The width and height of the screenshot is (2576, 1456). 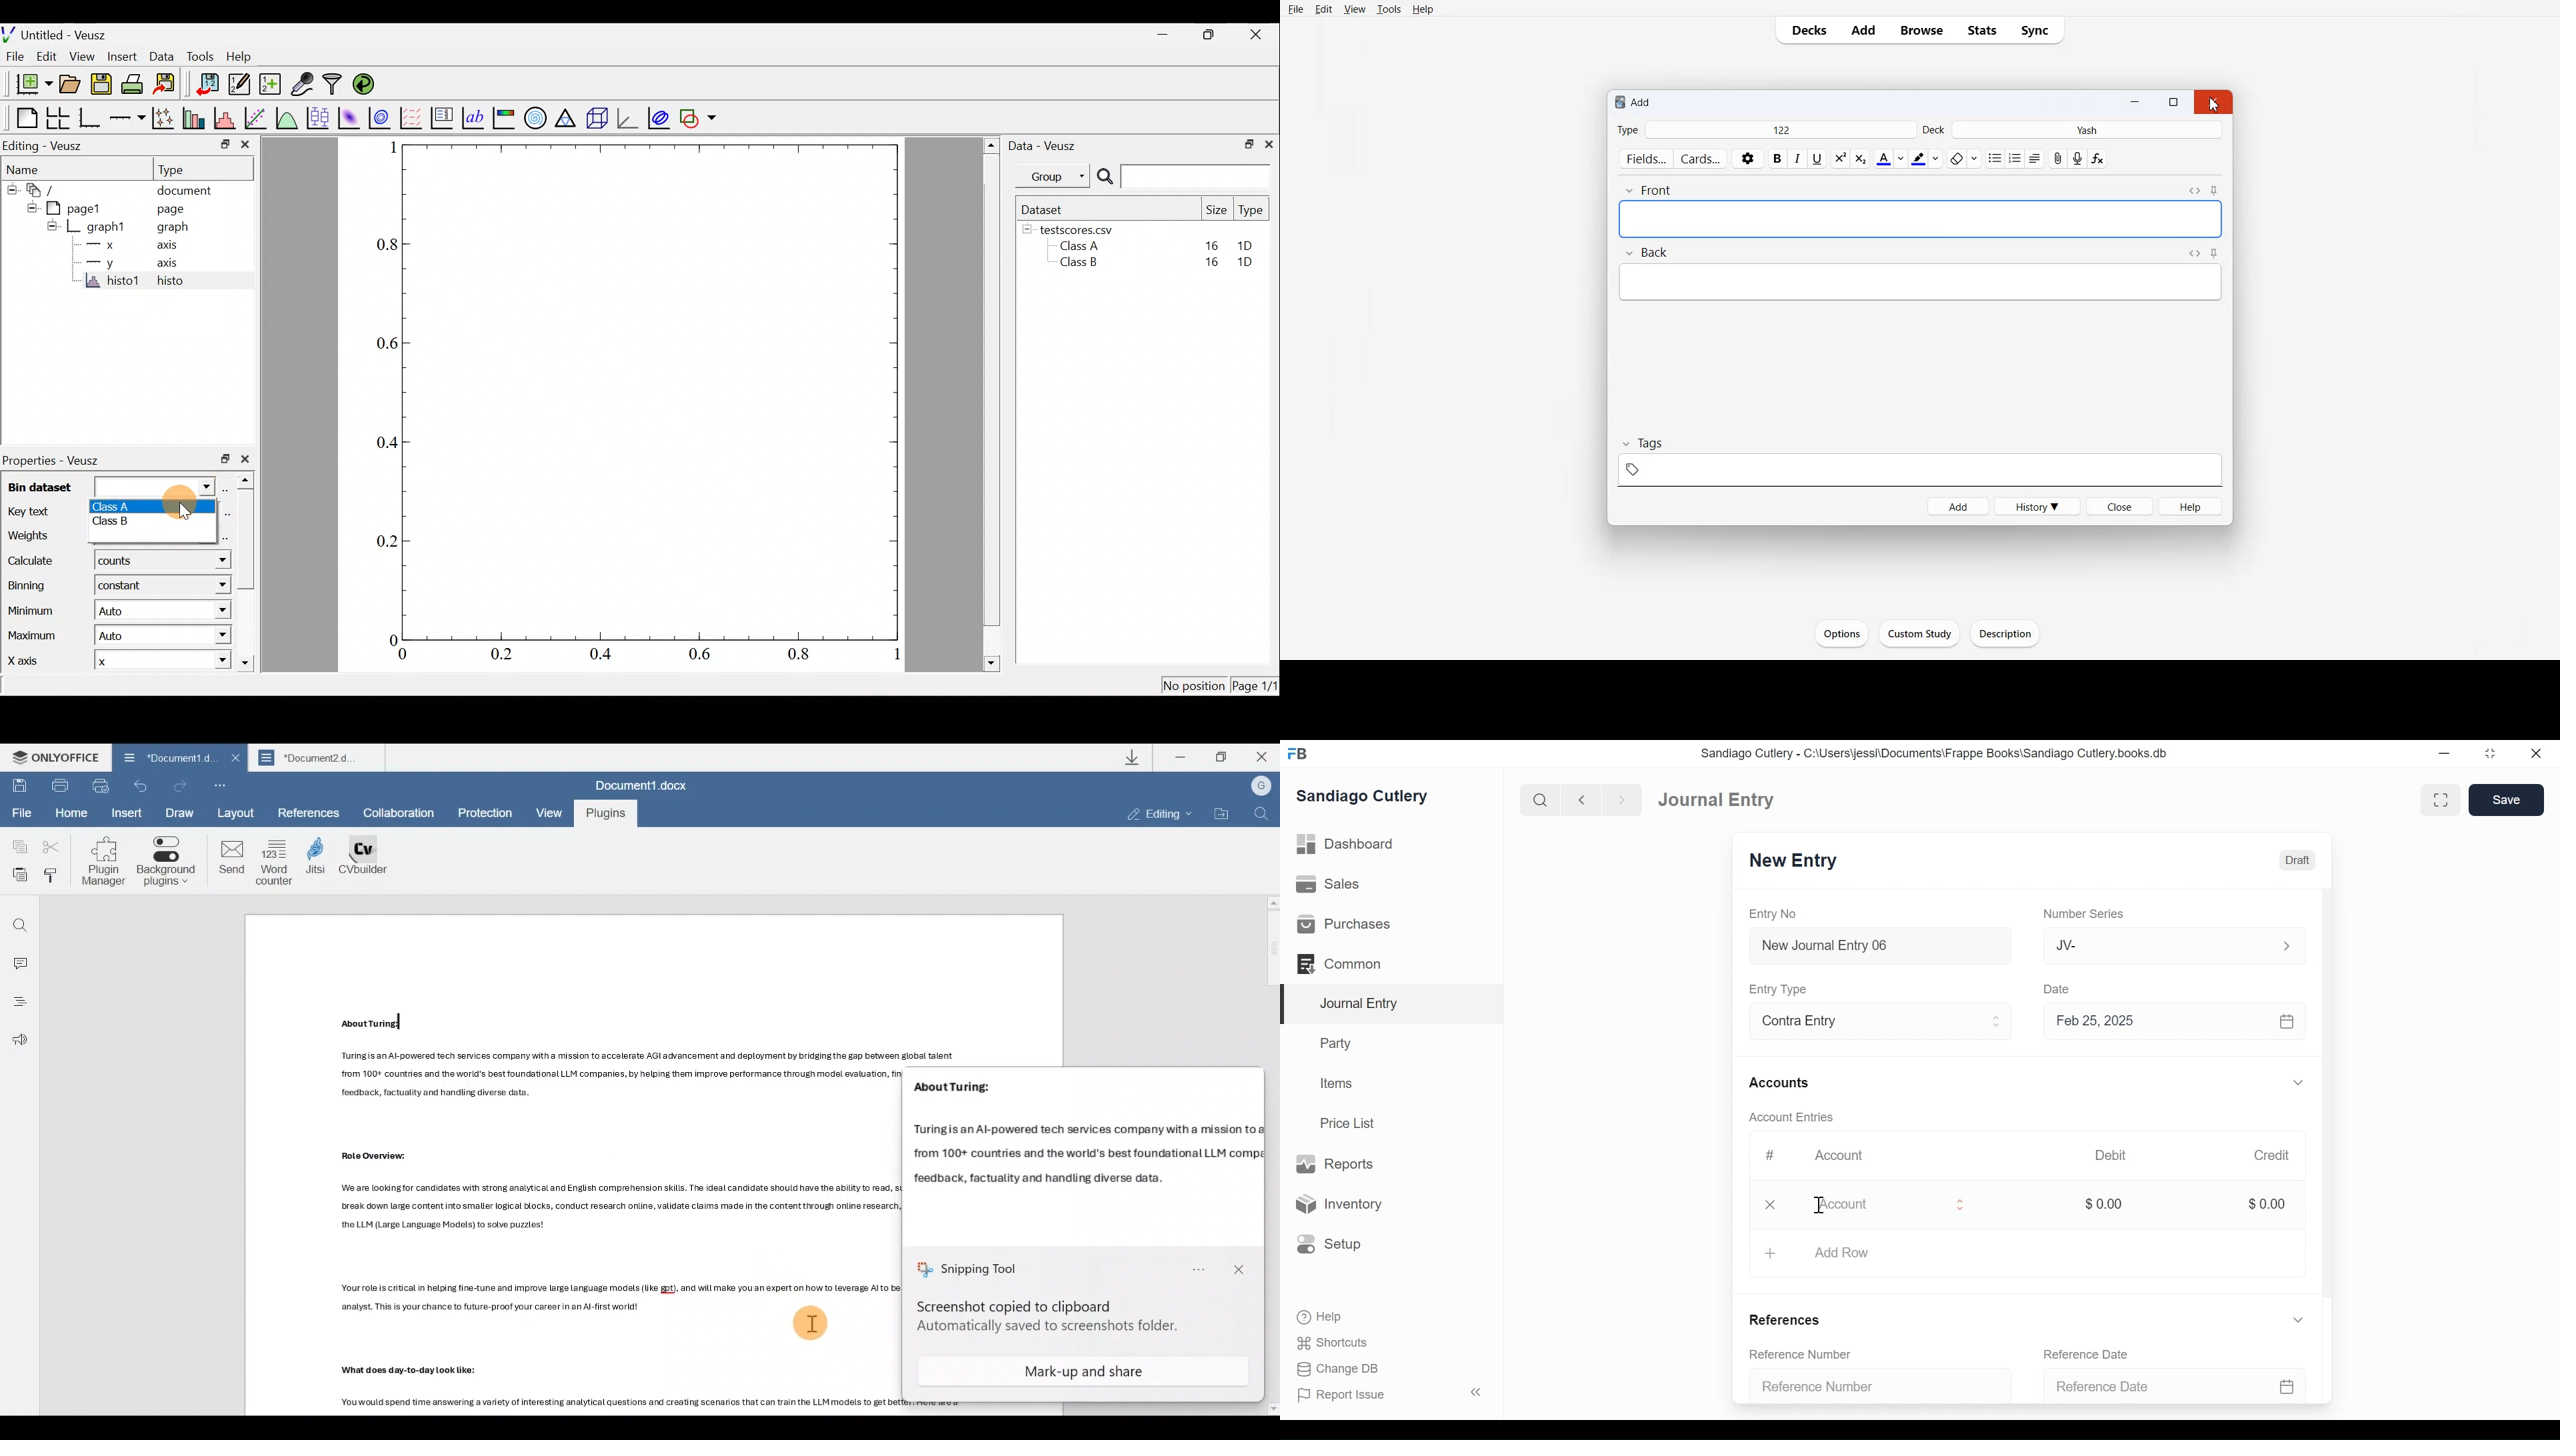 I want to click on Equations, so click(x=2097, y=159).